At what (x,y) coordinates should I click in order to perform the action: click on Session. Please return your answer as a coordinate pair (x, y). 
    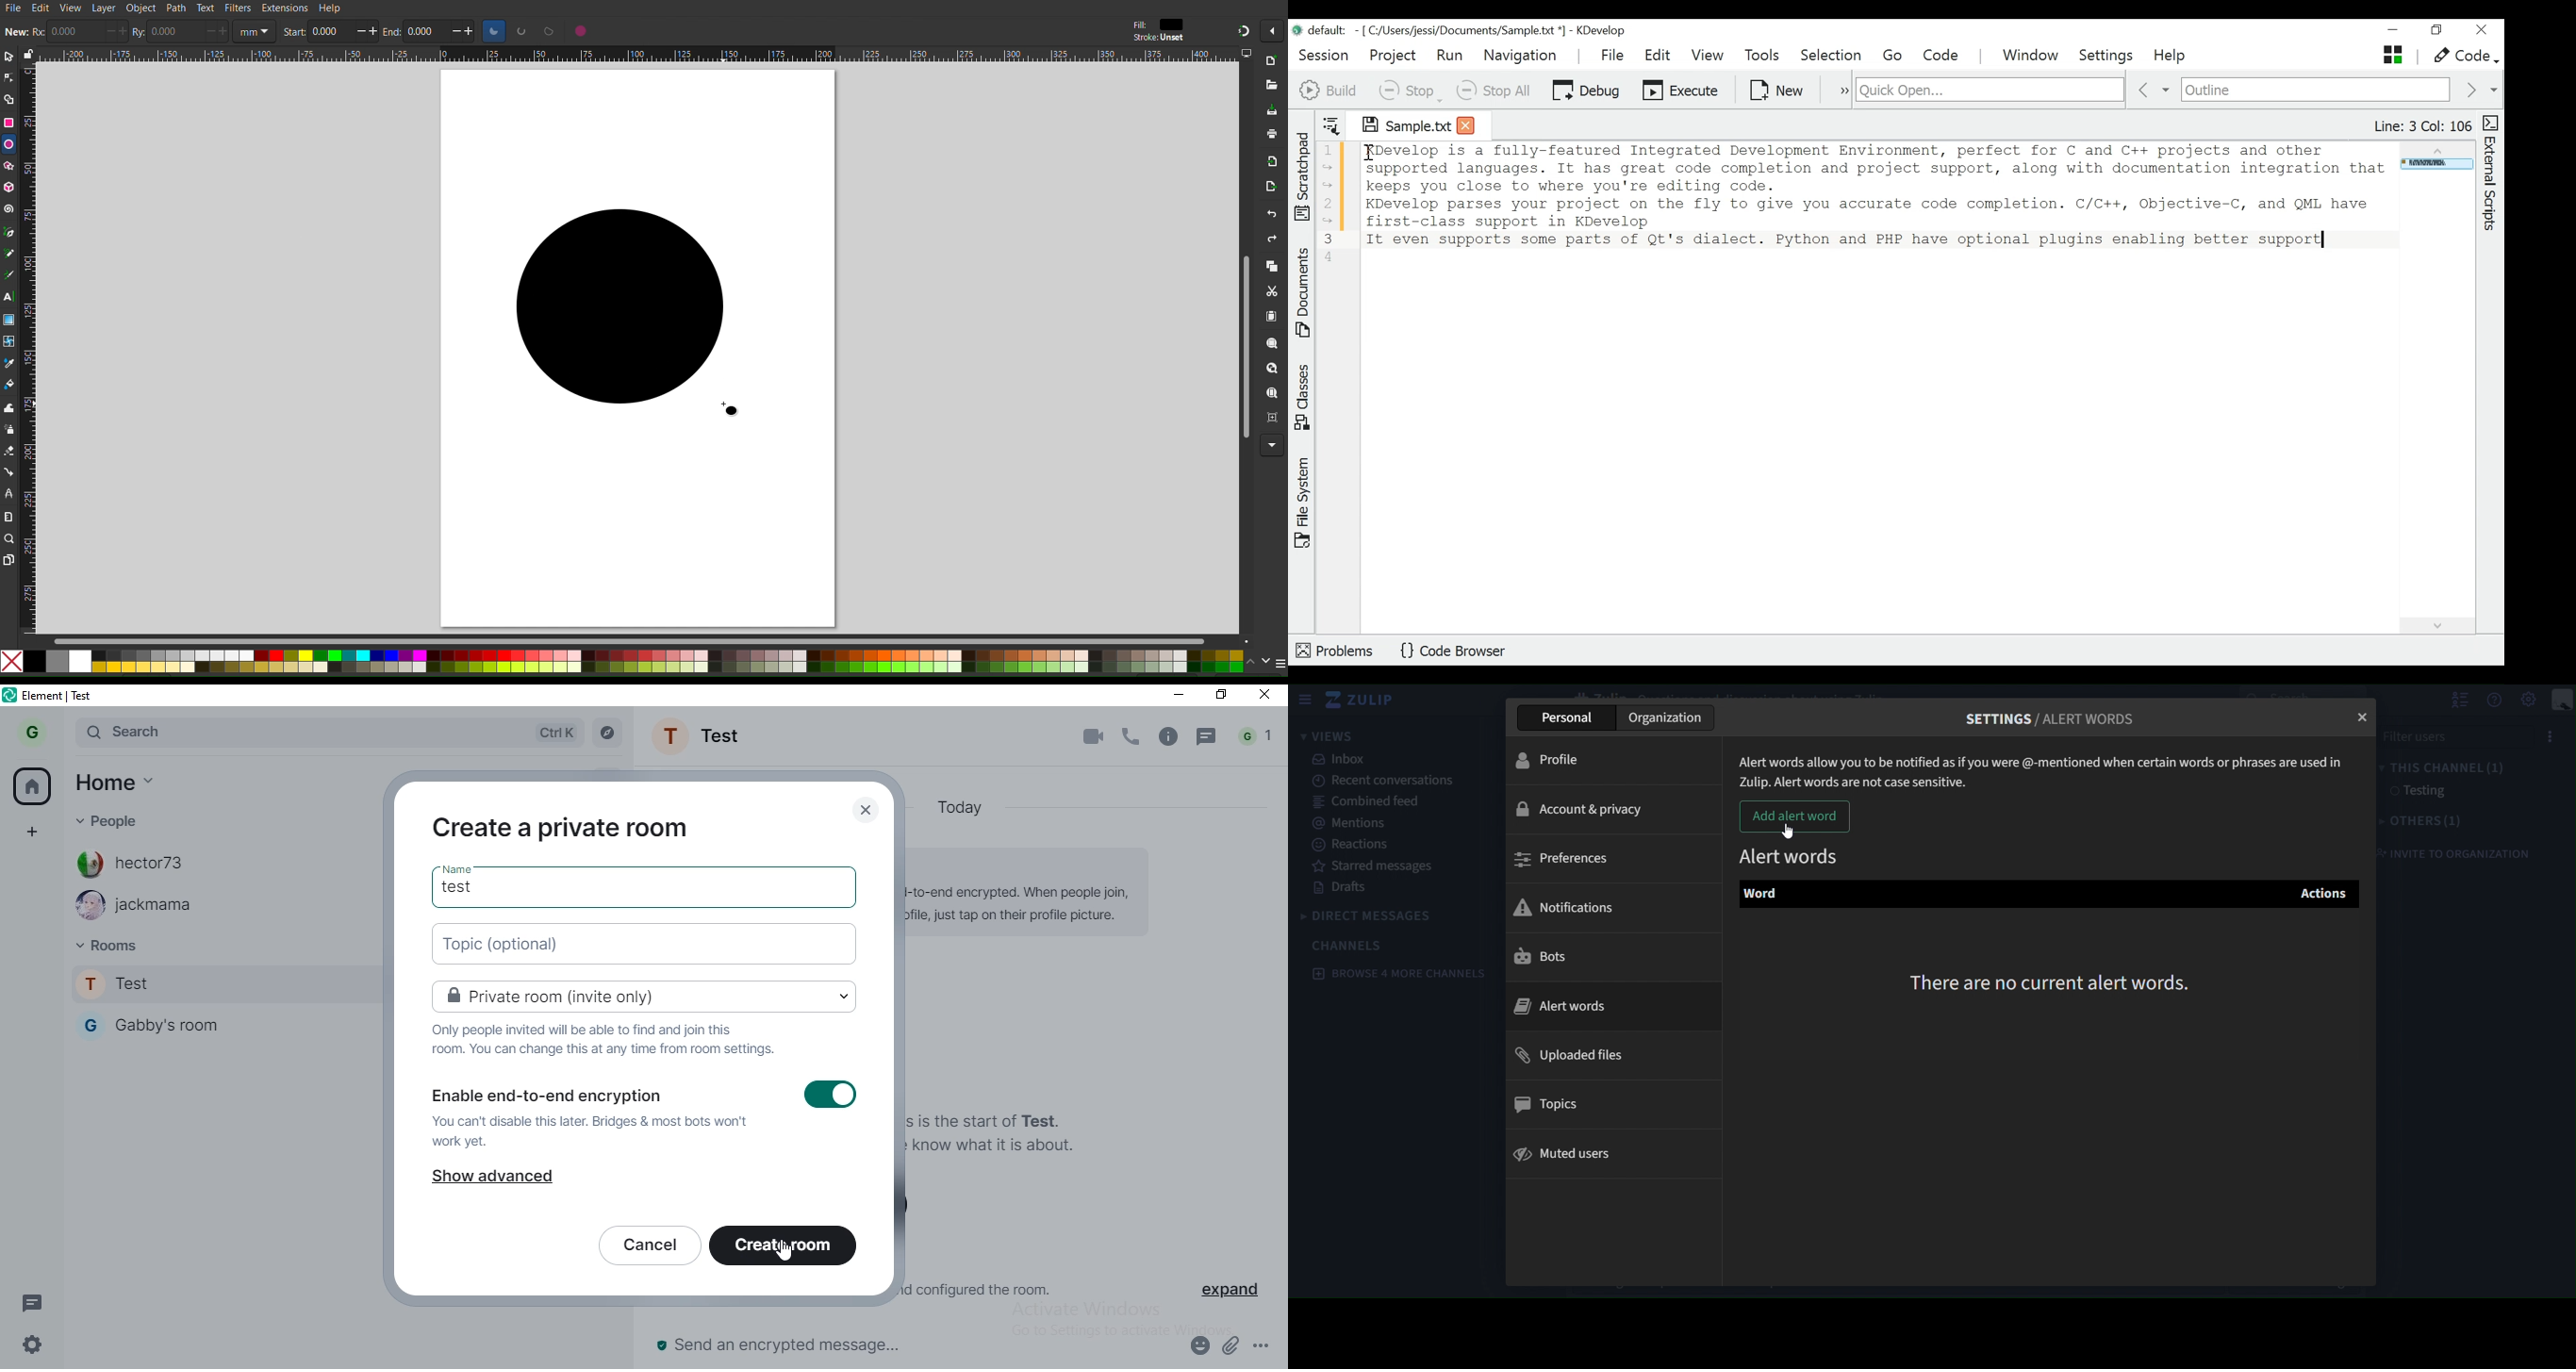
    Looking at the image, I should click on (1324, 53).